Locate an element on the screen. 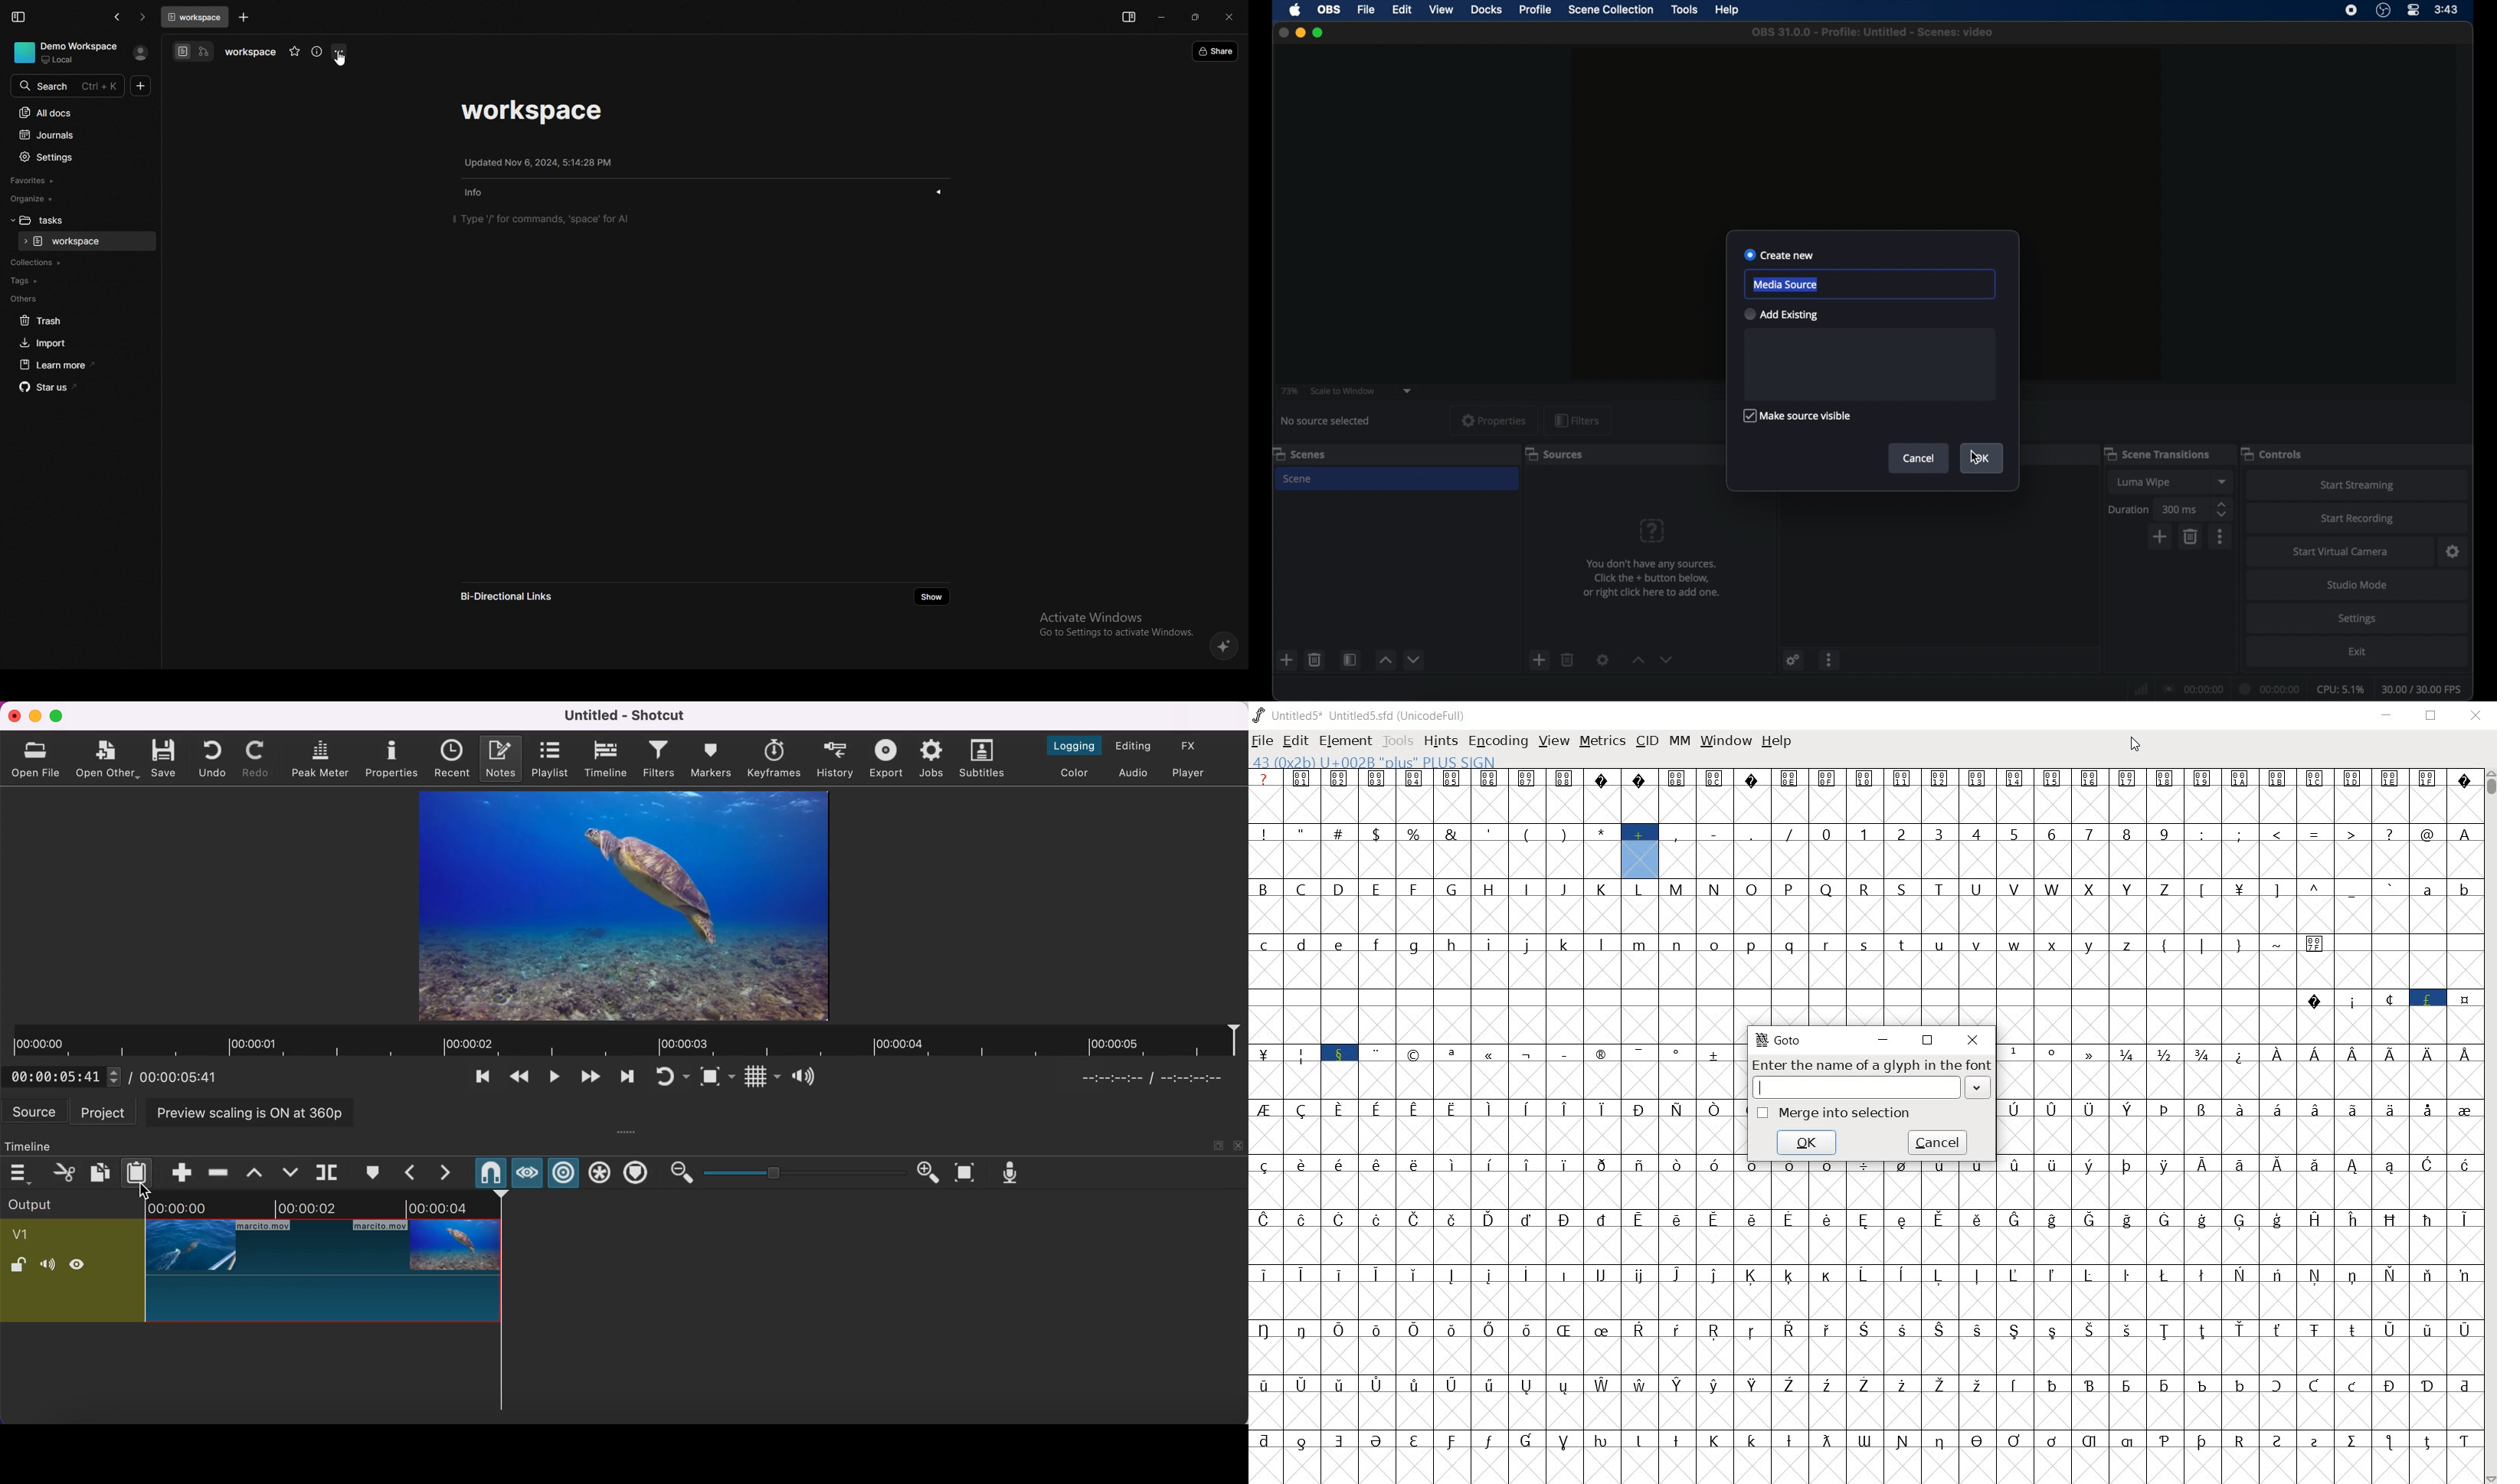 This screenshot has width=2520, height=1484. clip is located at coordinates (623, 905).